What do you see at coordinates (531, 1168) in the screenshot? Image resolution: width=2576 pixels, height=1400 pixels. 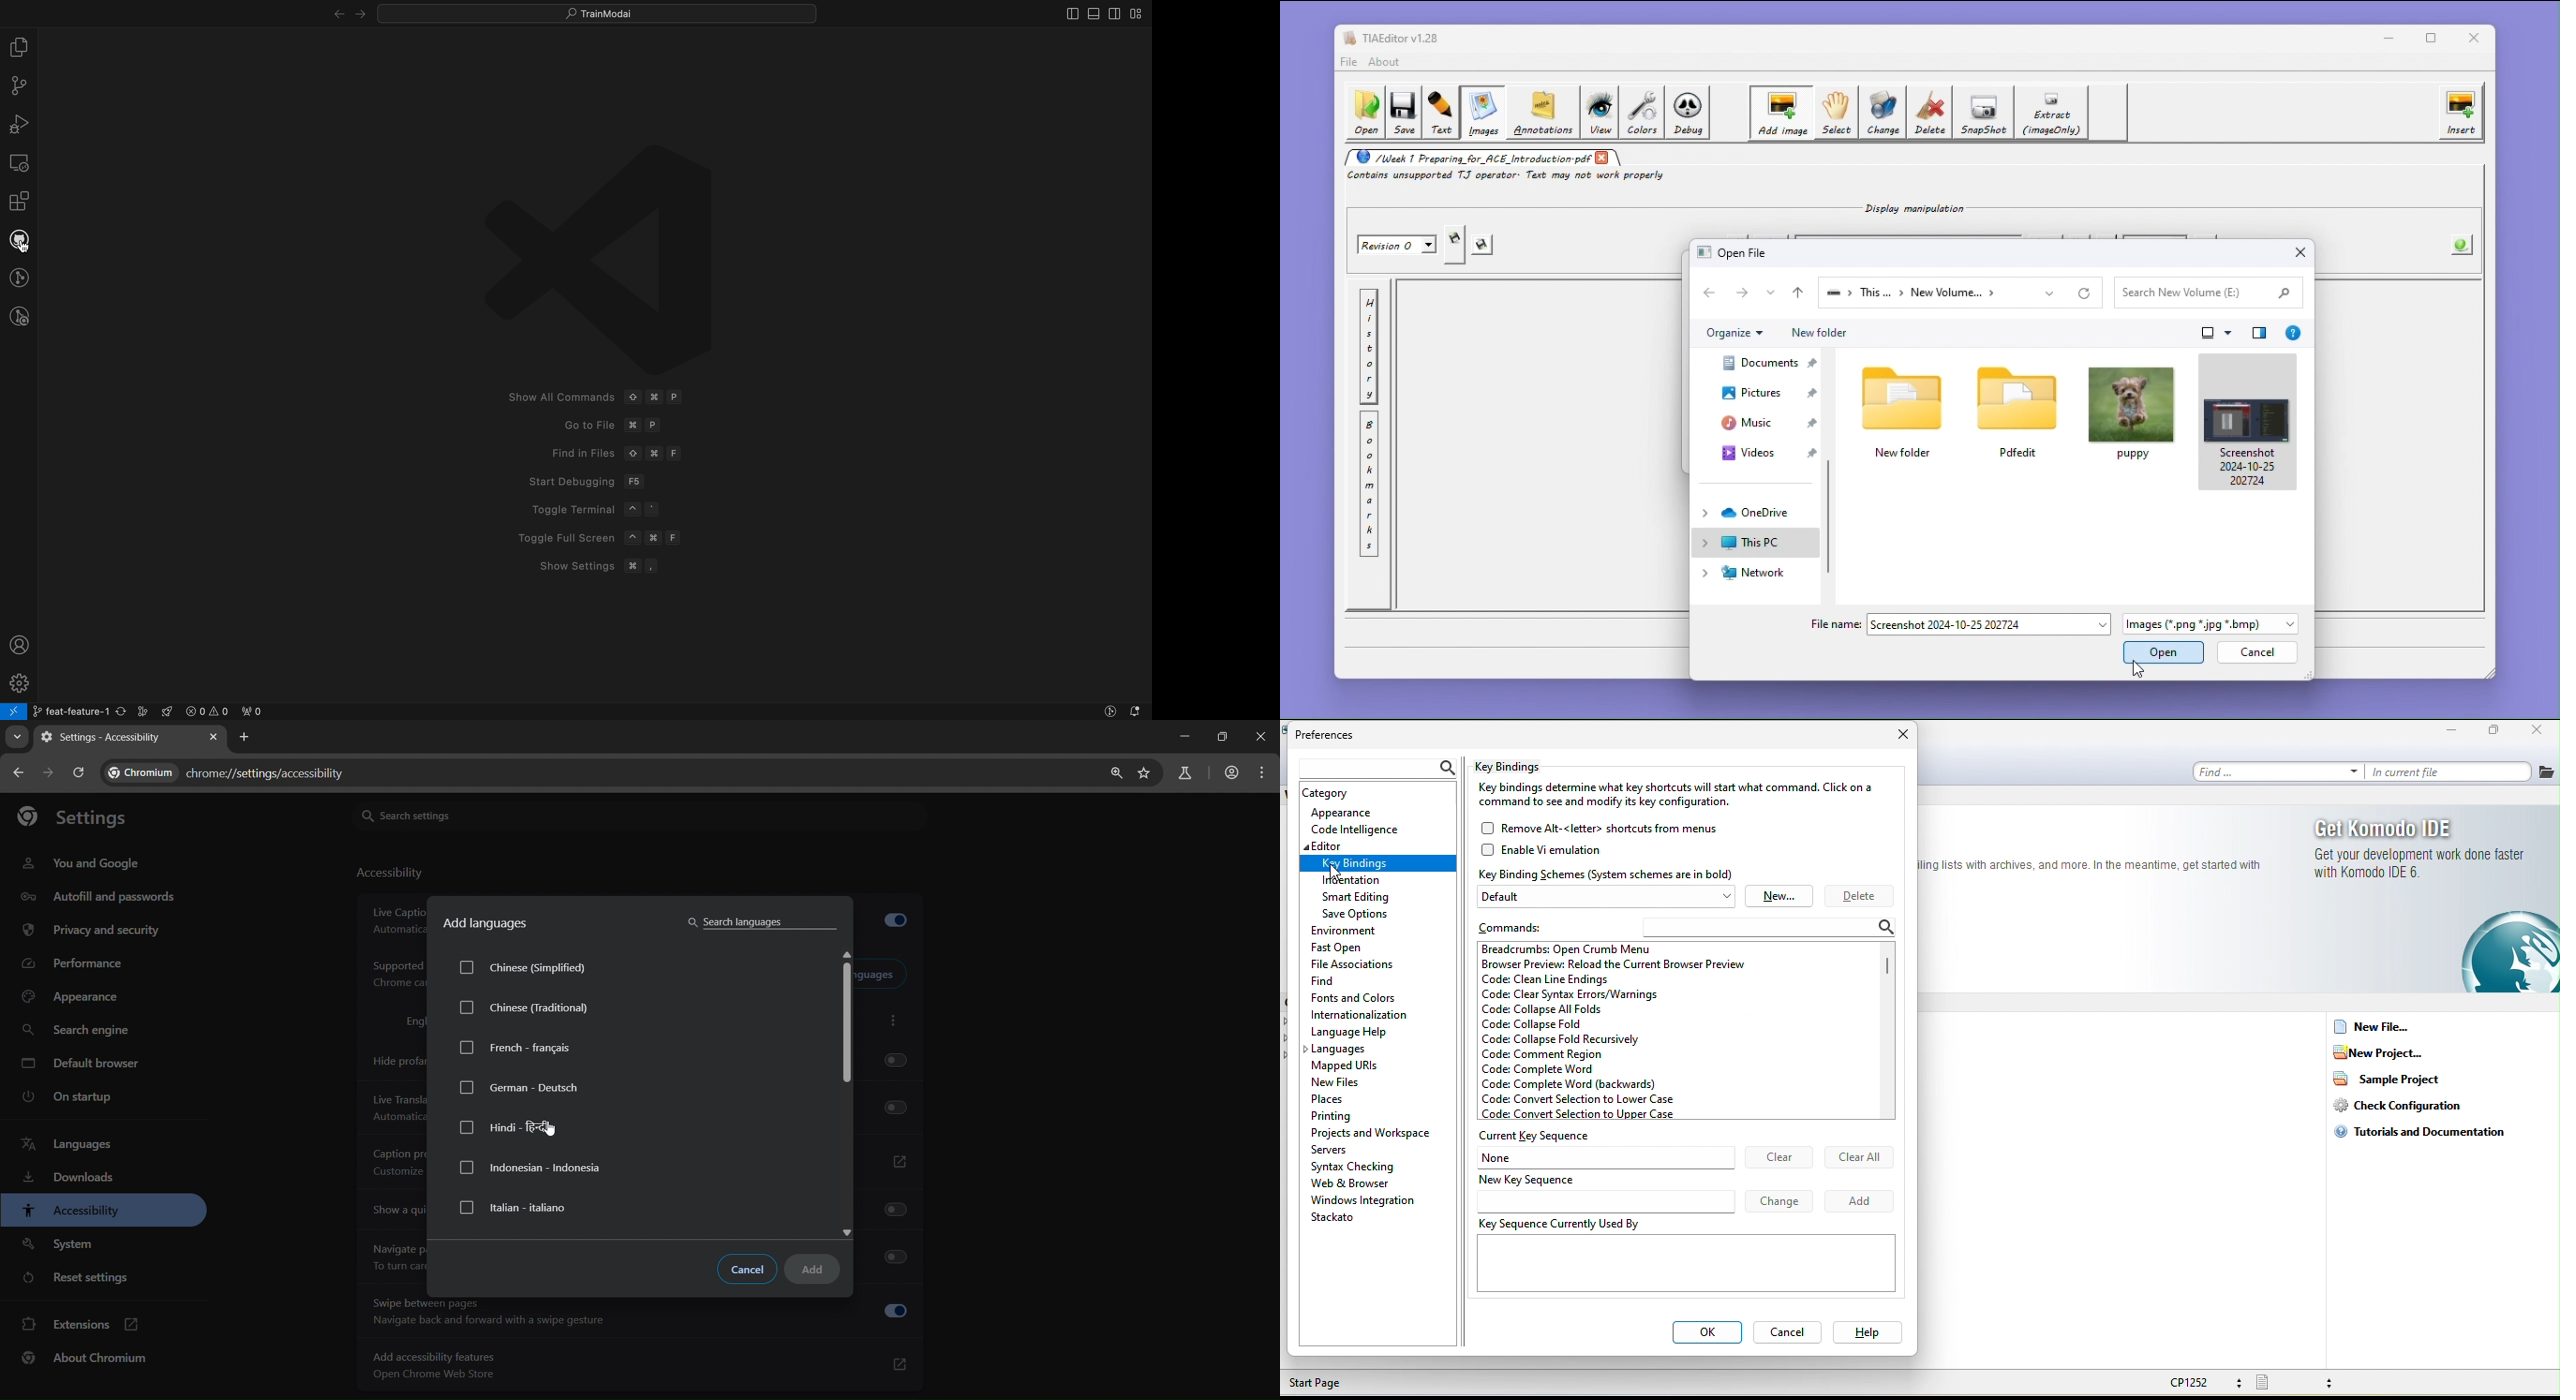 I see `indonesian - Indonesia` at bounding box center [531, 1168].